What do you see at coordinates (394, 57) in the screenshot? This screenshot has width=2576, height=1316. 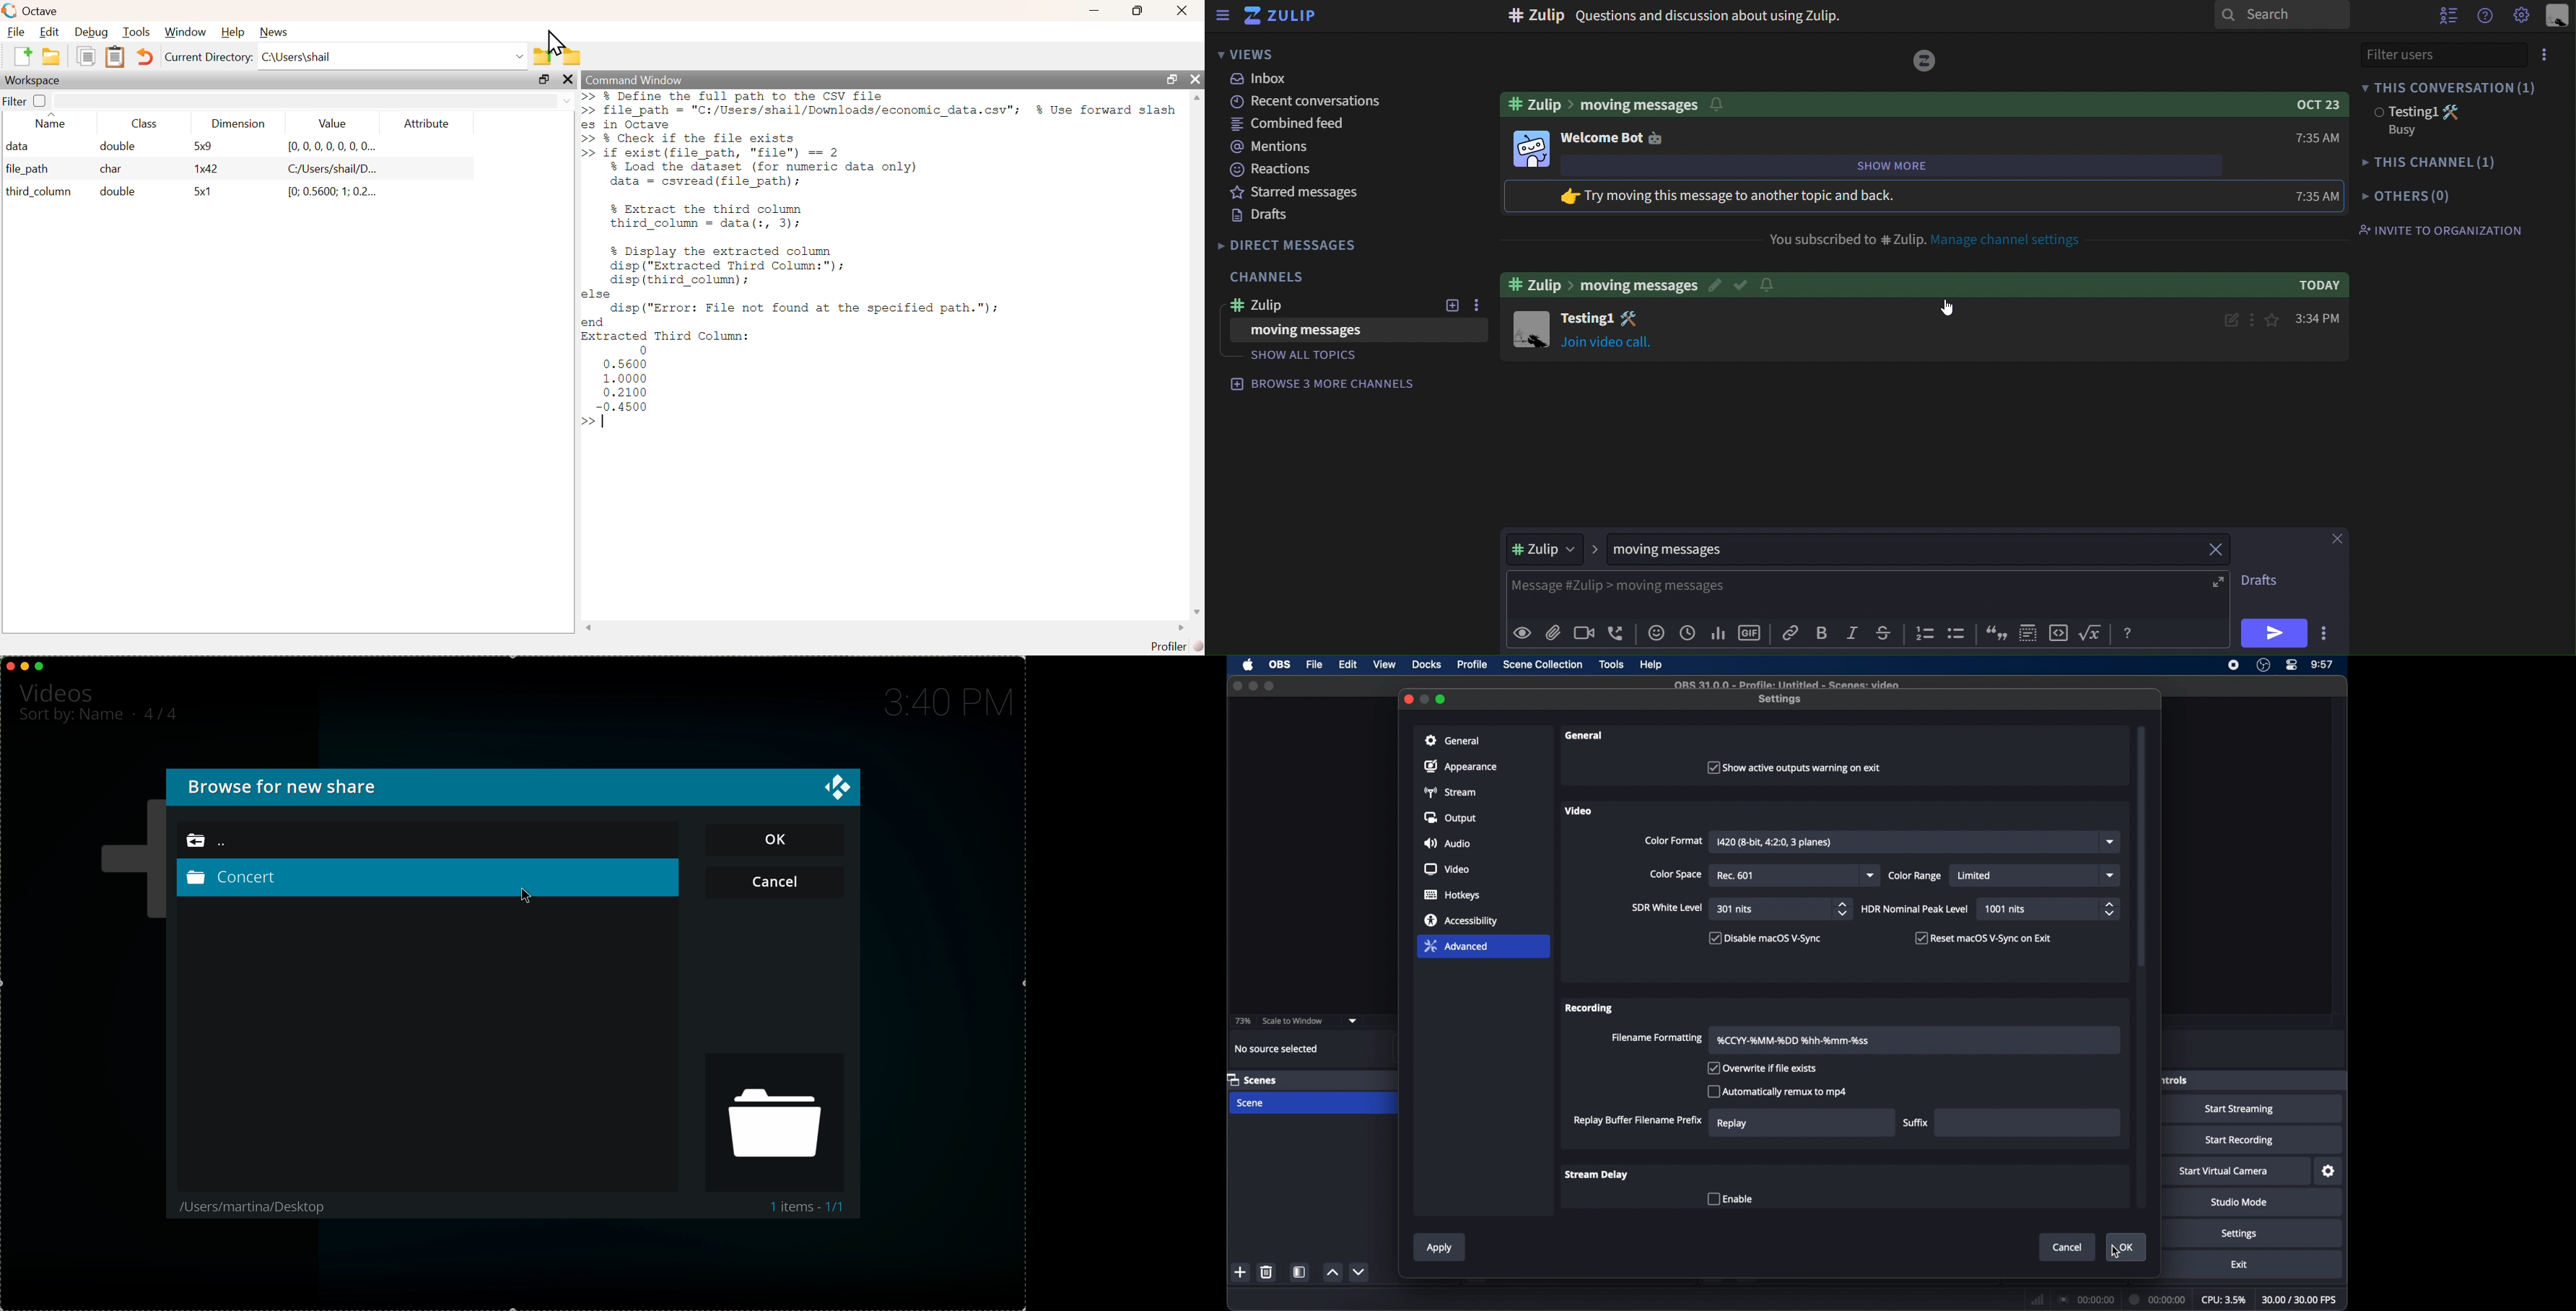 I see `C\Users\shail ` at bounding box center [394, 57].